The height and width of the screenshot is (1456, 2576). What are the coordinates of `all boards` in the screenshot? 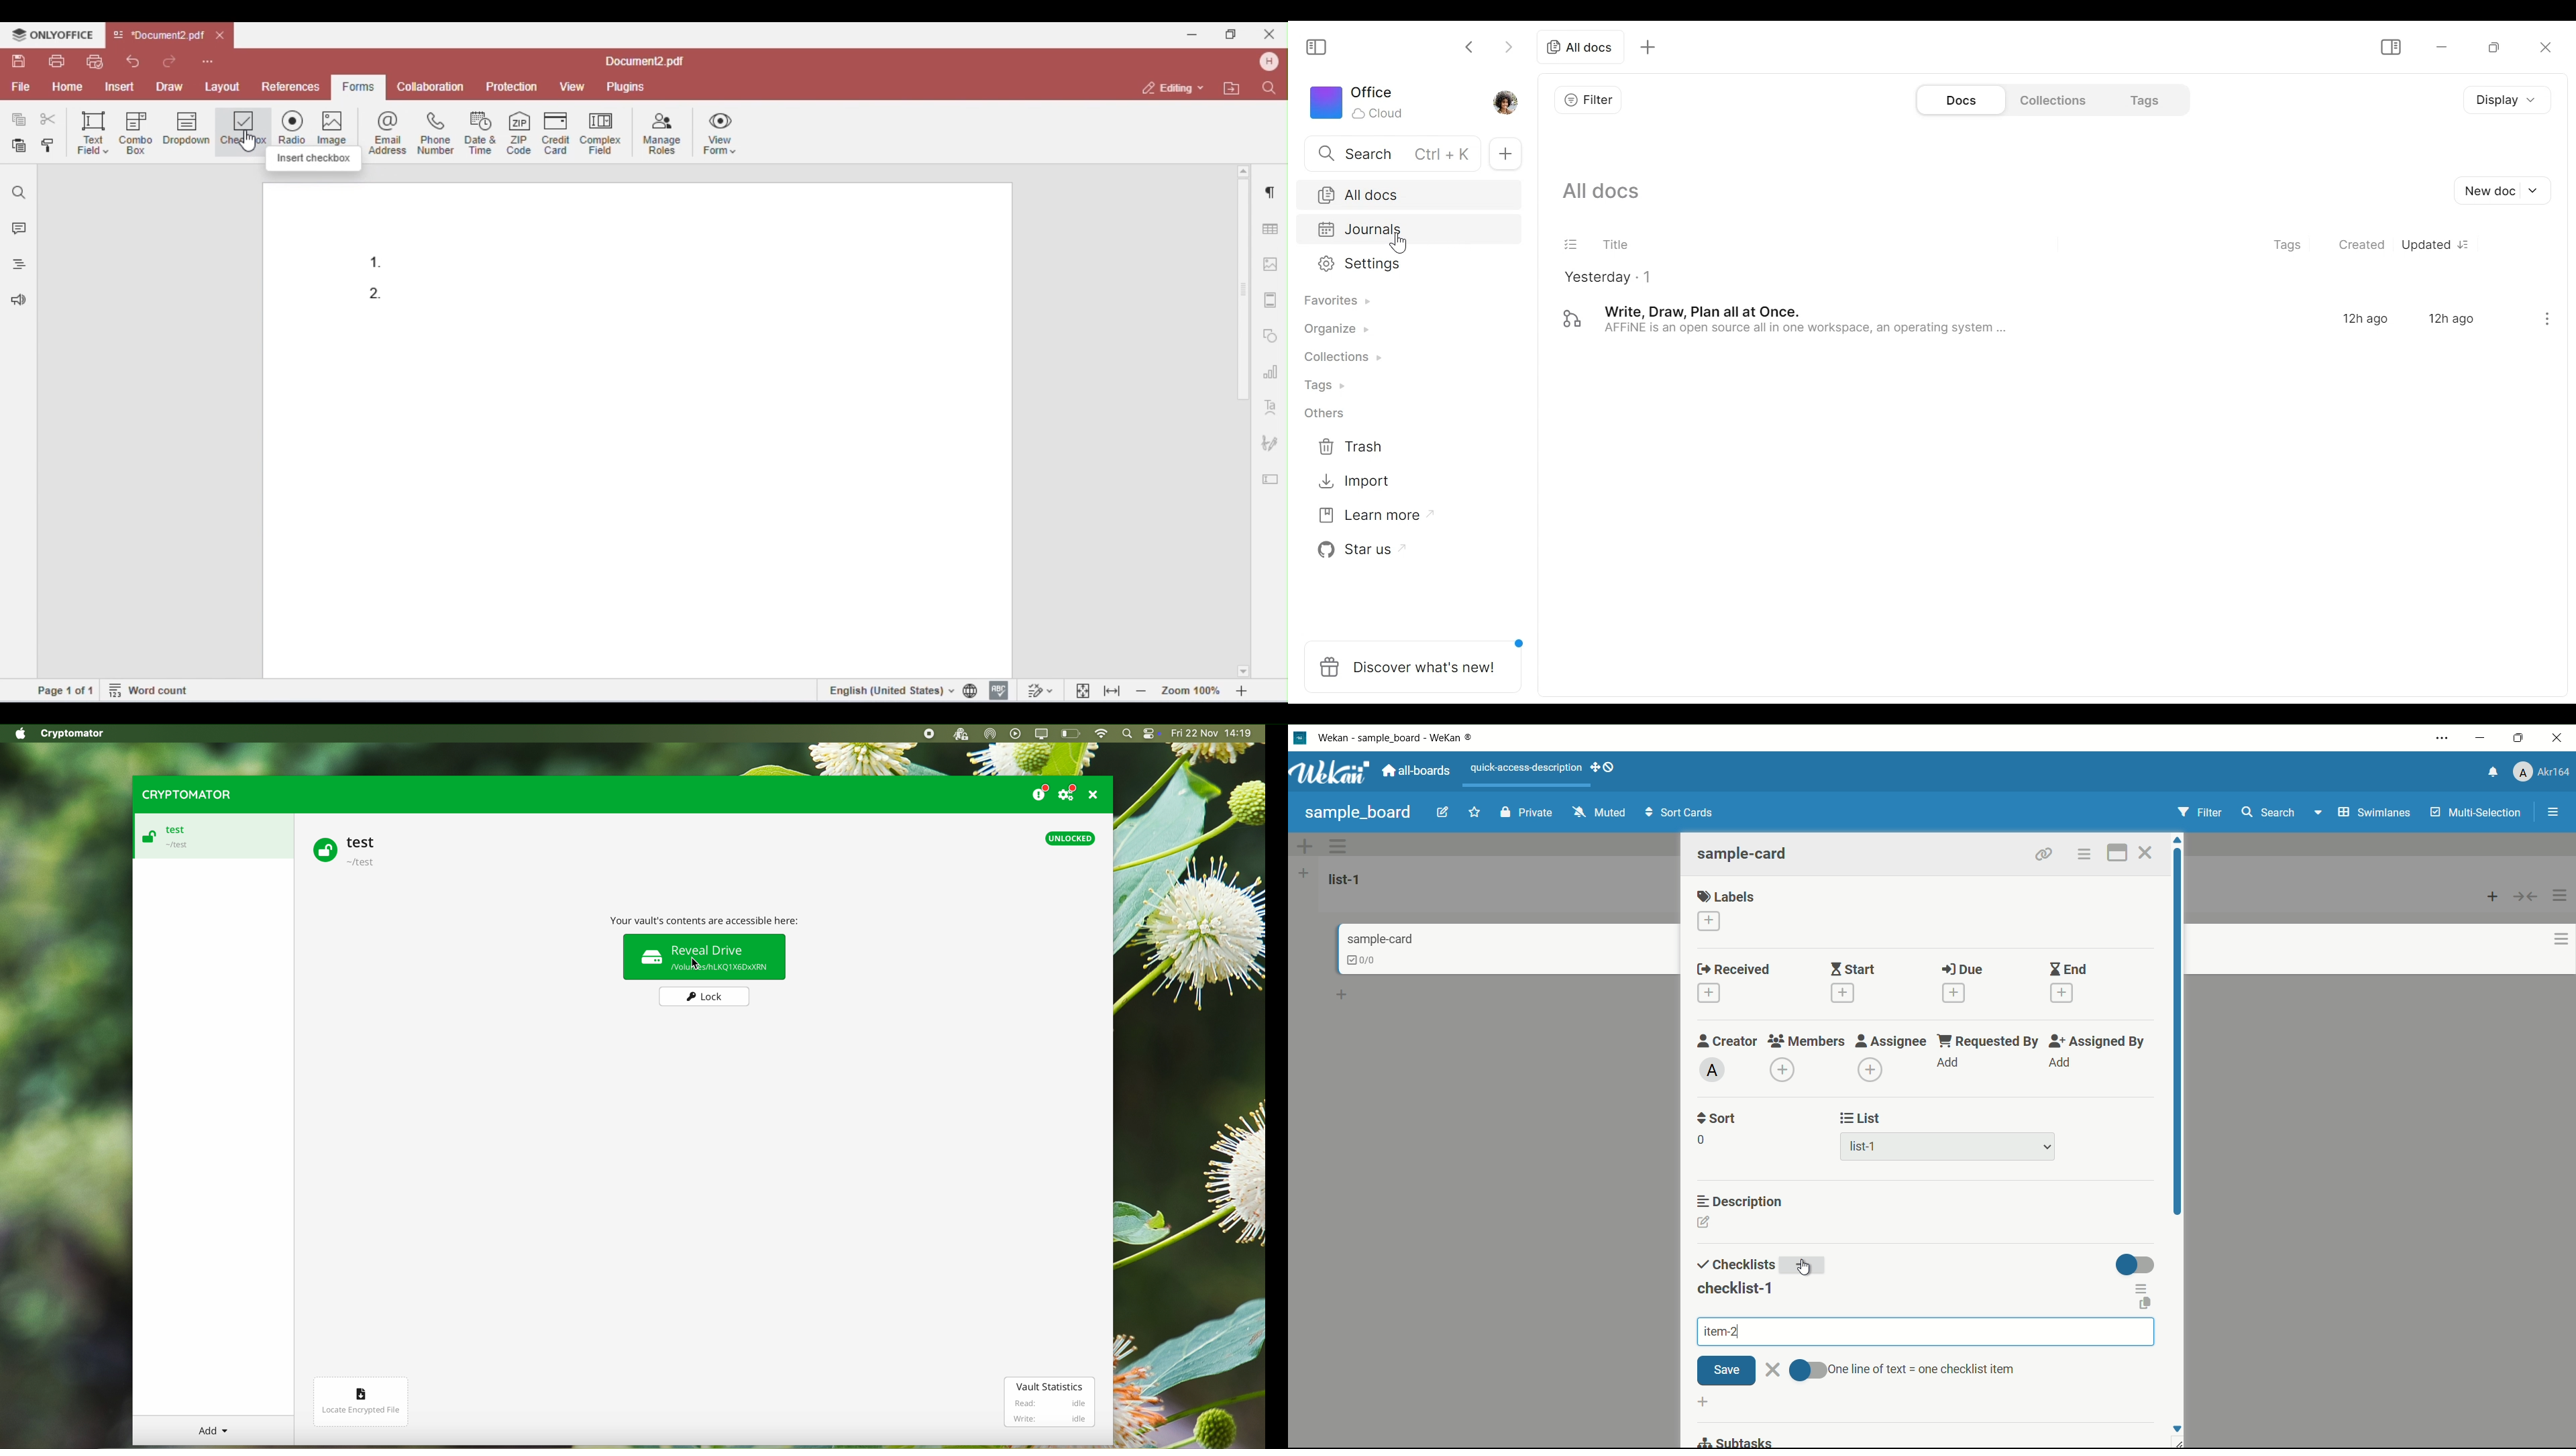 It's located at (1417, 771).